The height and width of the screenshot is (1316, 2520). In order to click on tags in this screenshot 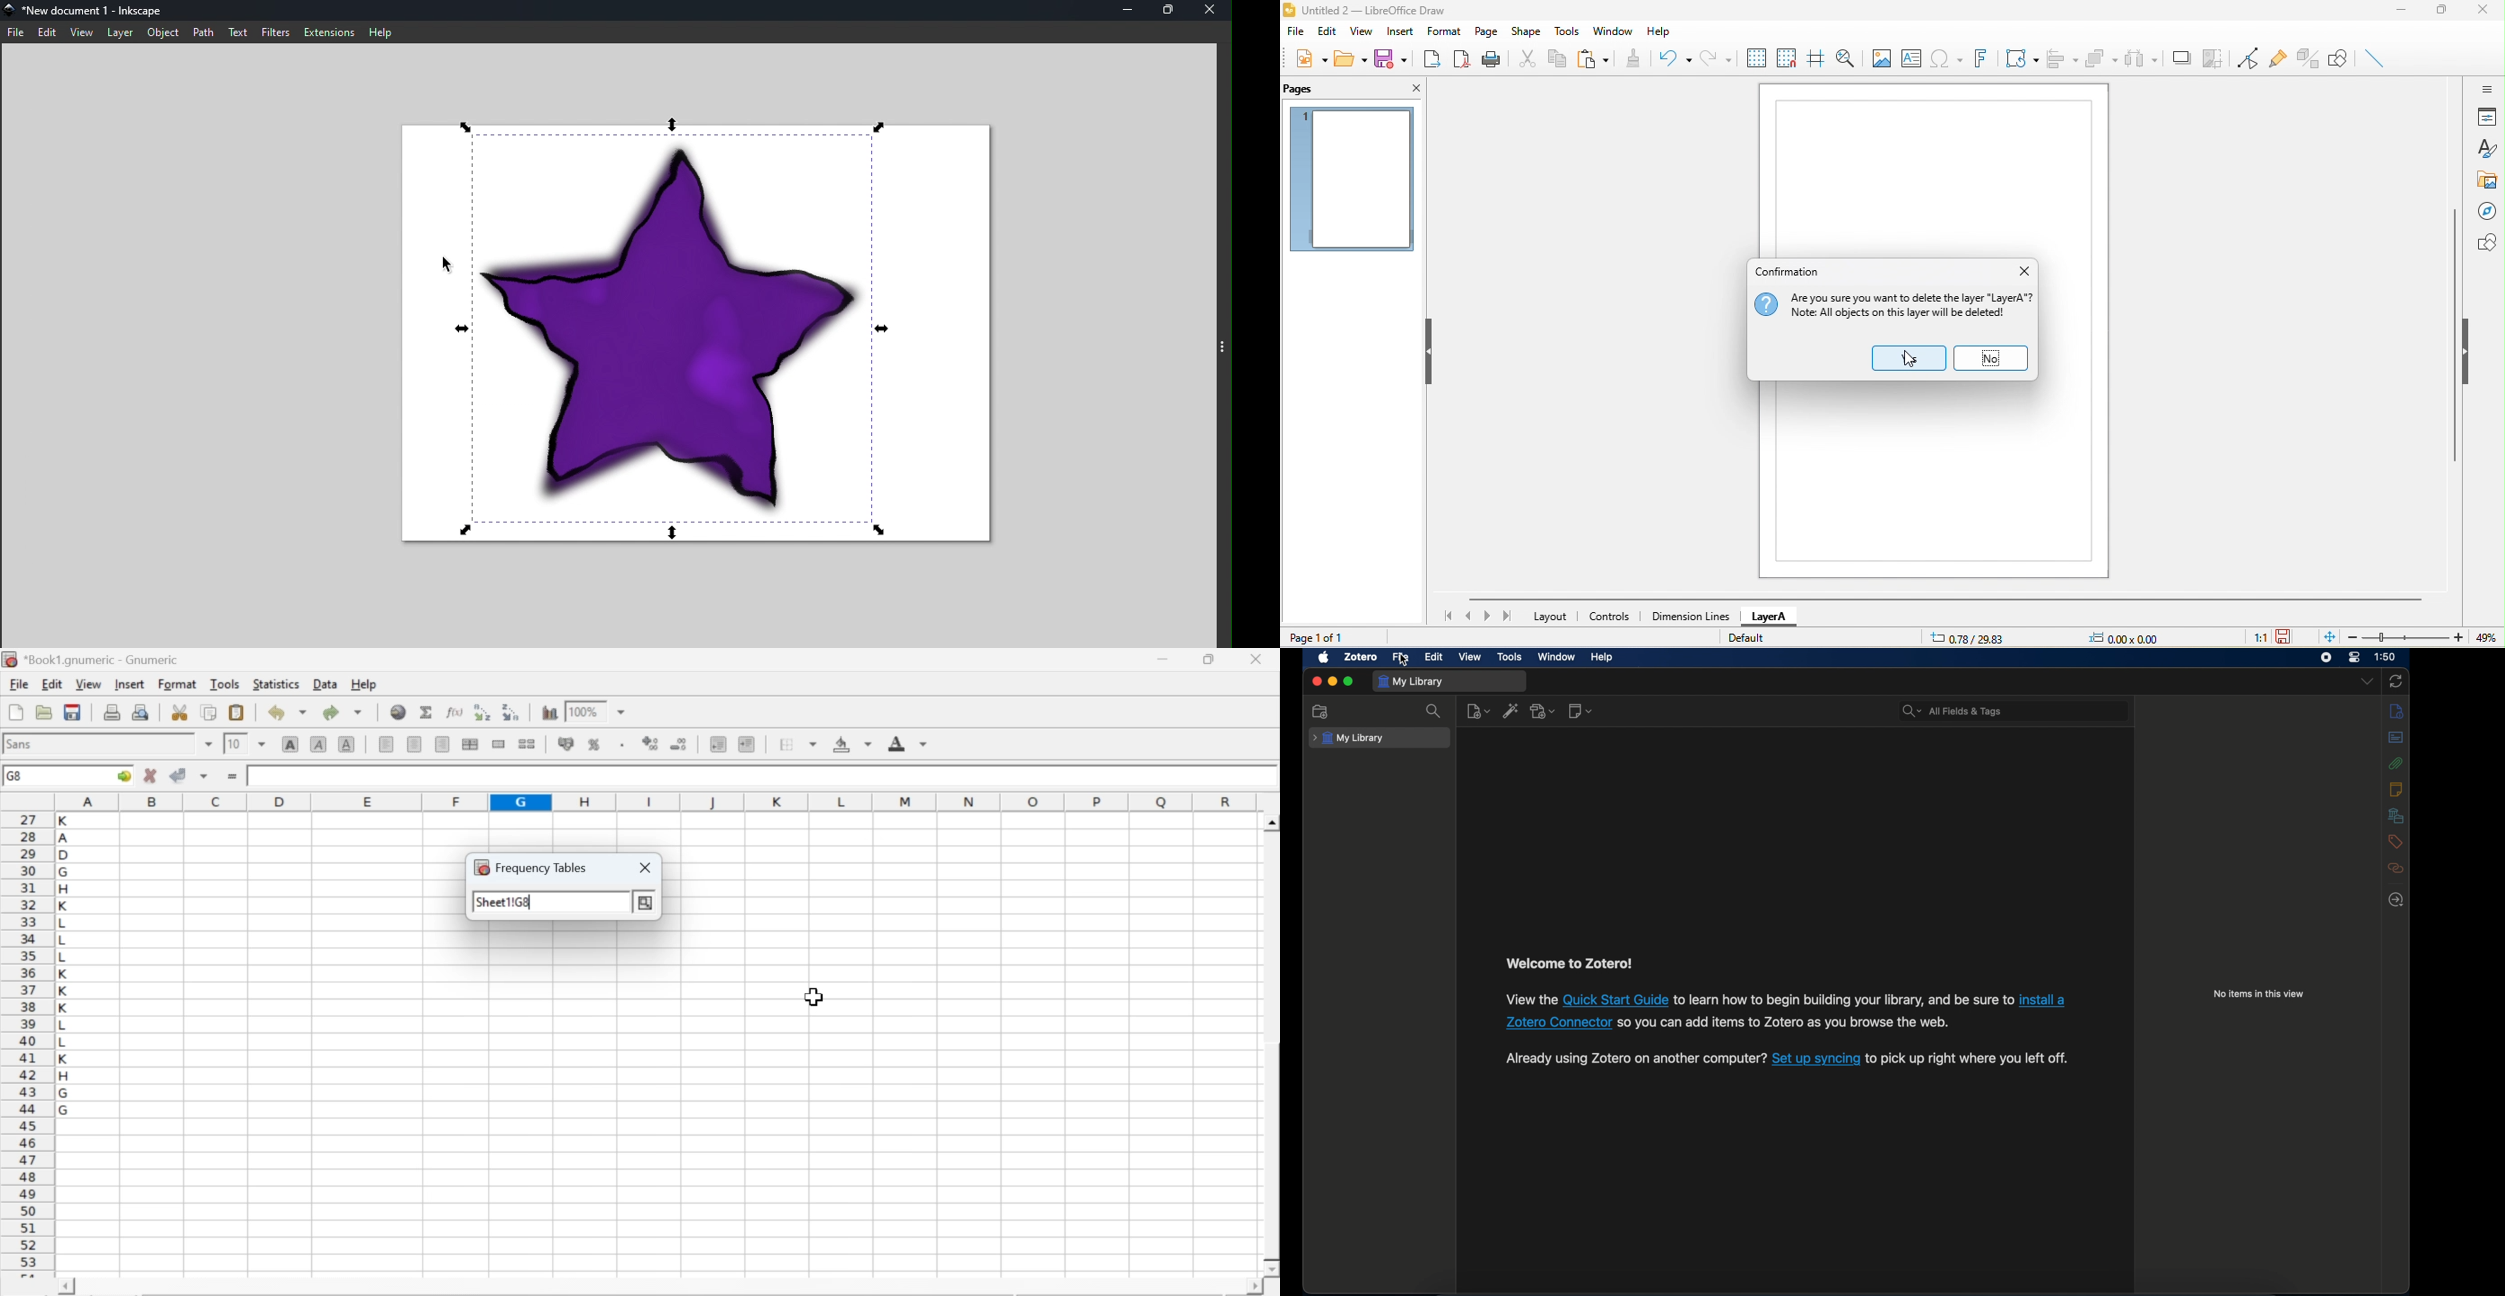, I will do `click(2394, 842)`.